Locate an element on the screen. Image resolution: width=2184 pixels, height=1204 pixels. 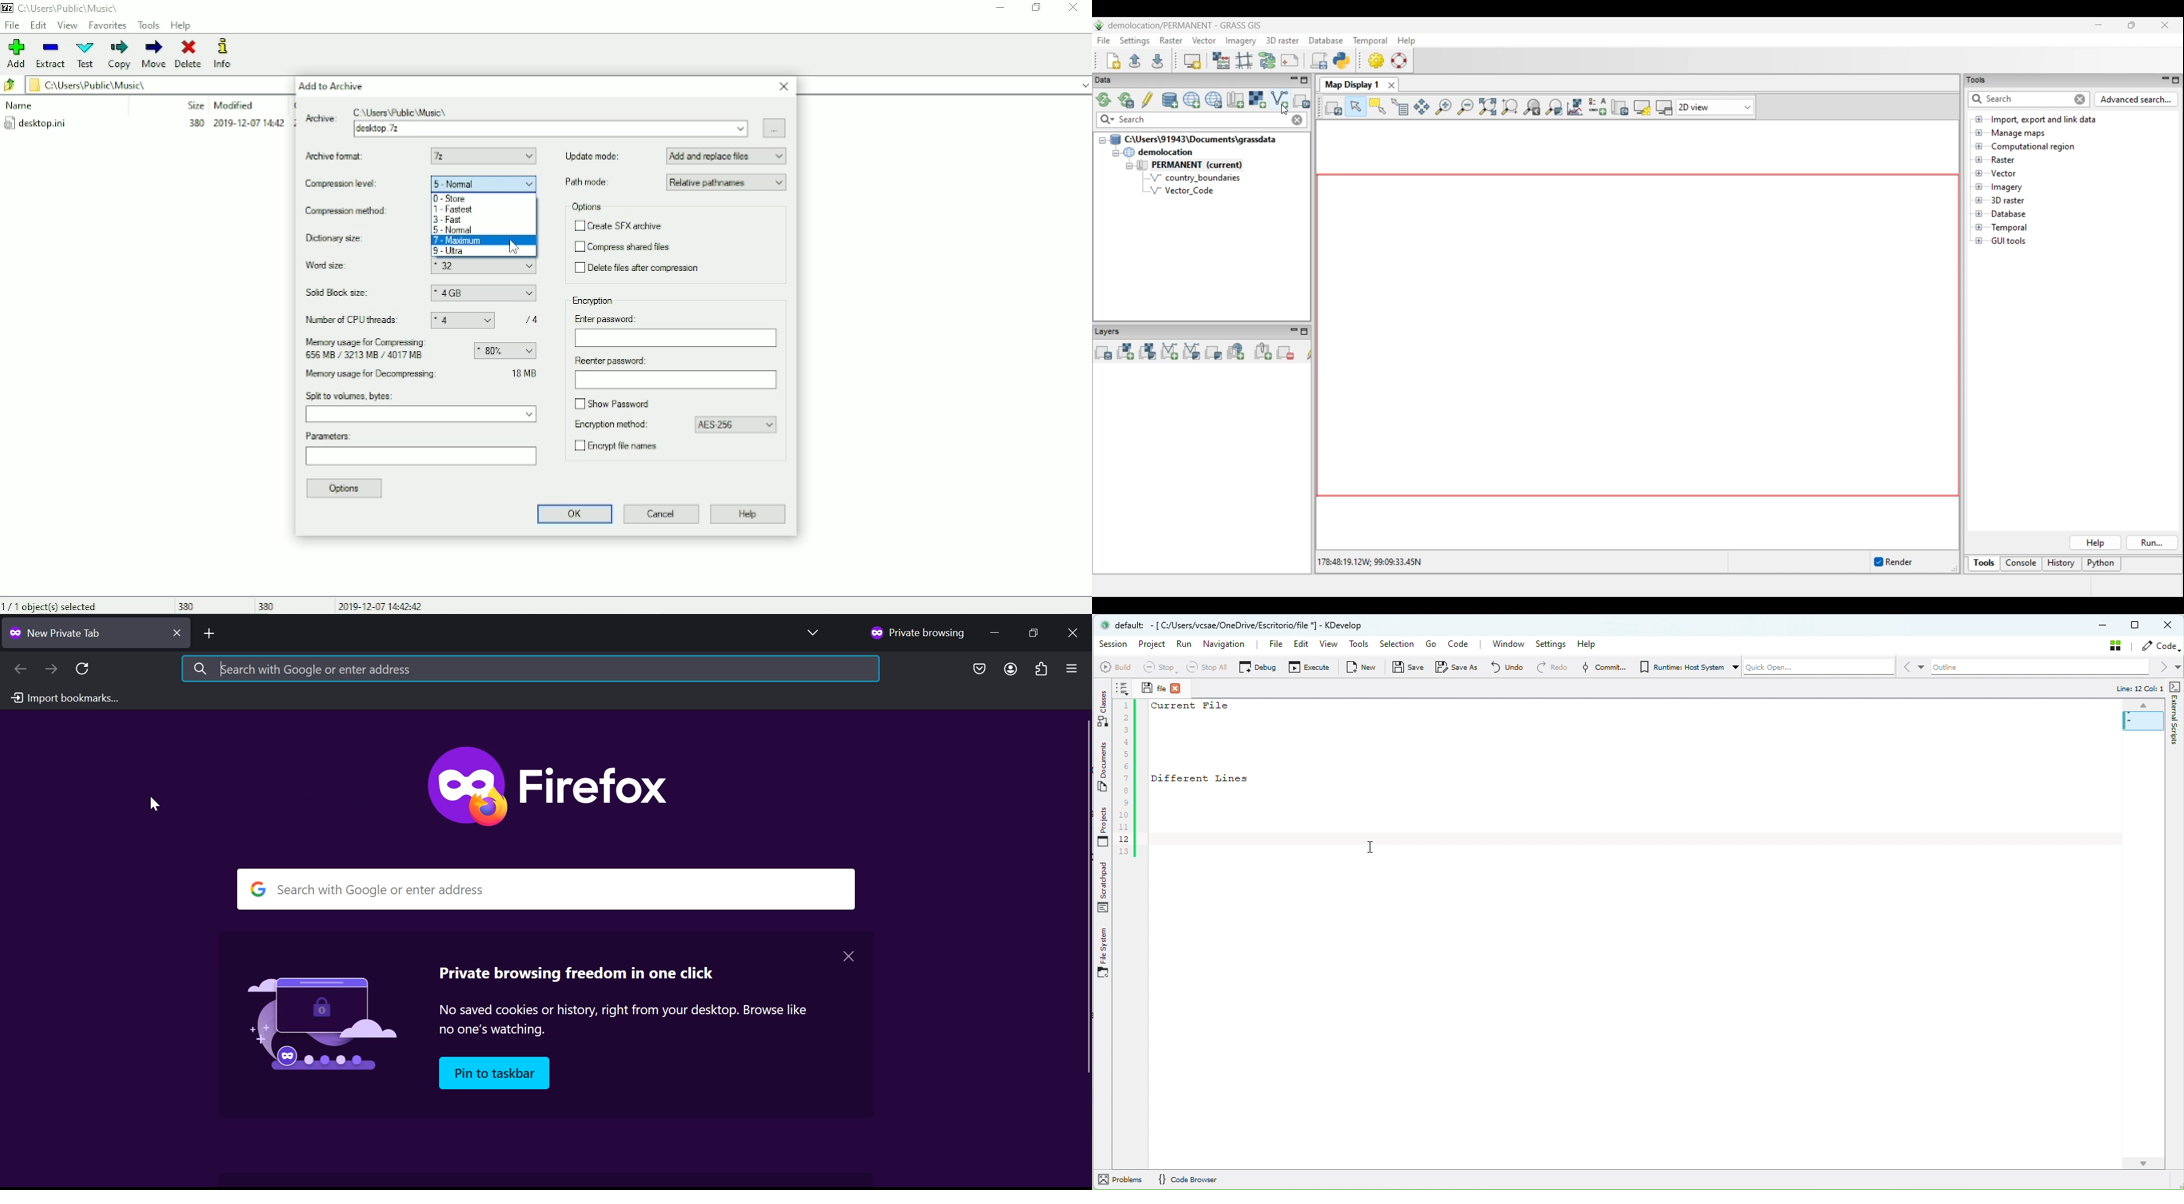
Minimize is located at coordinates (996, 632).